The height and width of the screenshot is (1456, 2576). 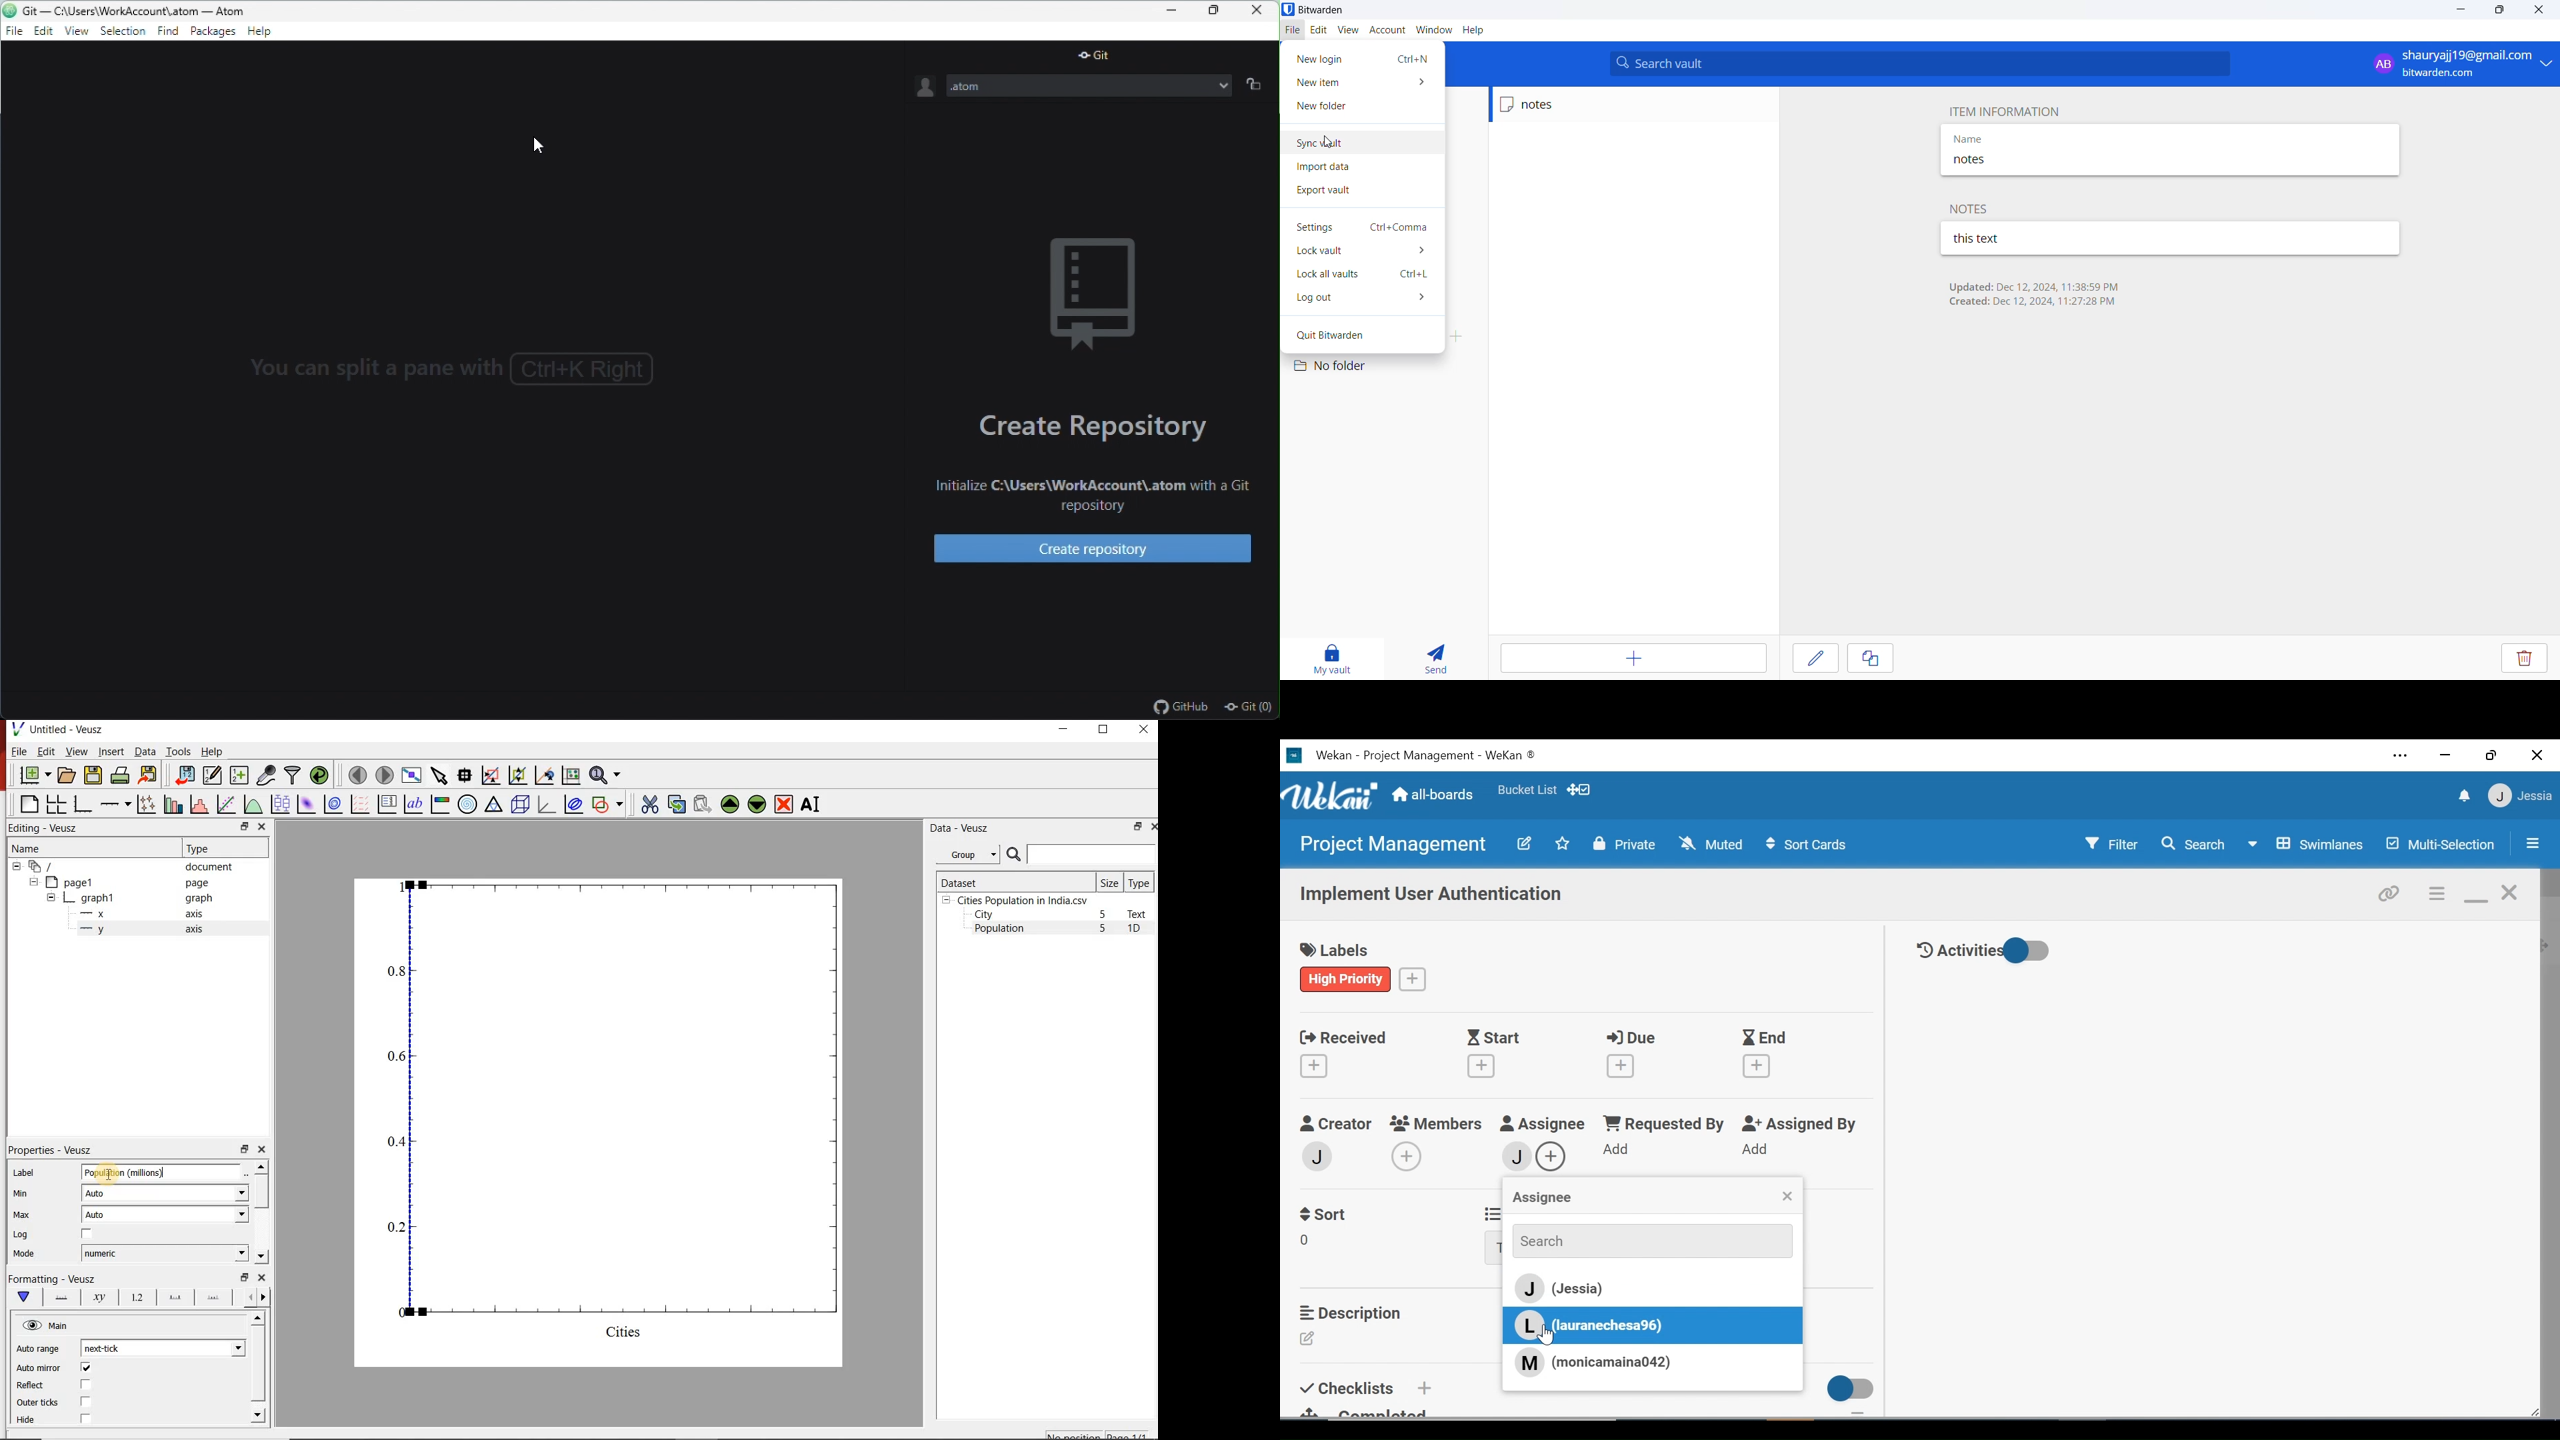 I want to click on export to graphics format, so click(x=148, y=776).